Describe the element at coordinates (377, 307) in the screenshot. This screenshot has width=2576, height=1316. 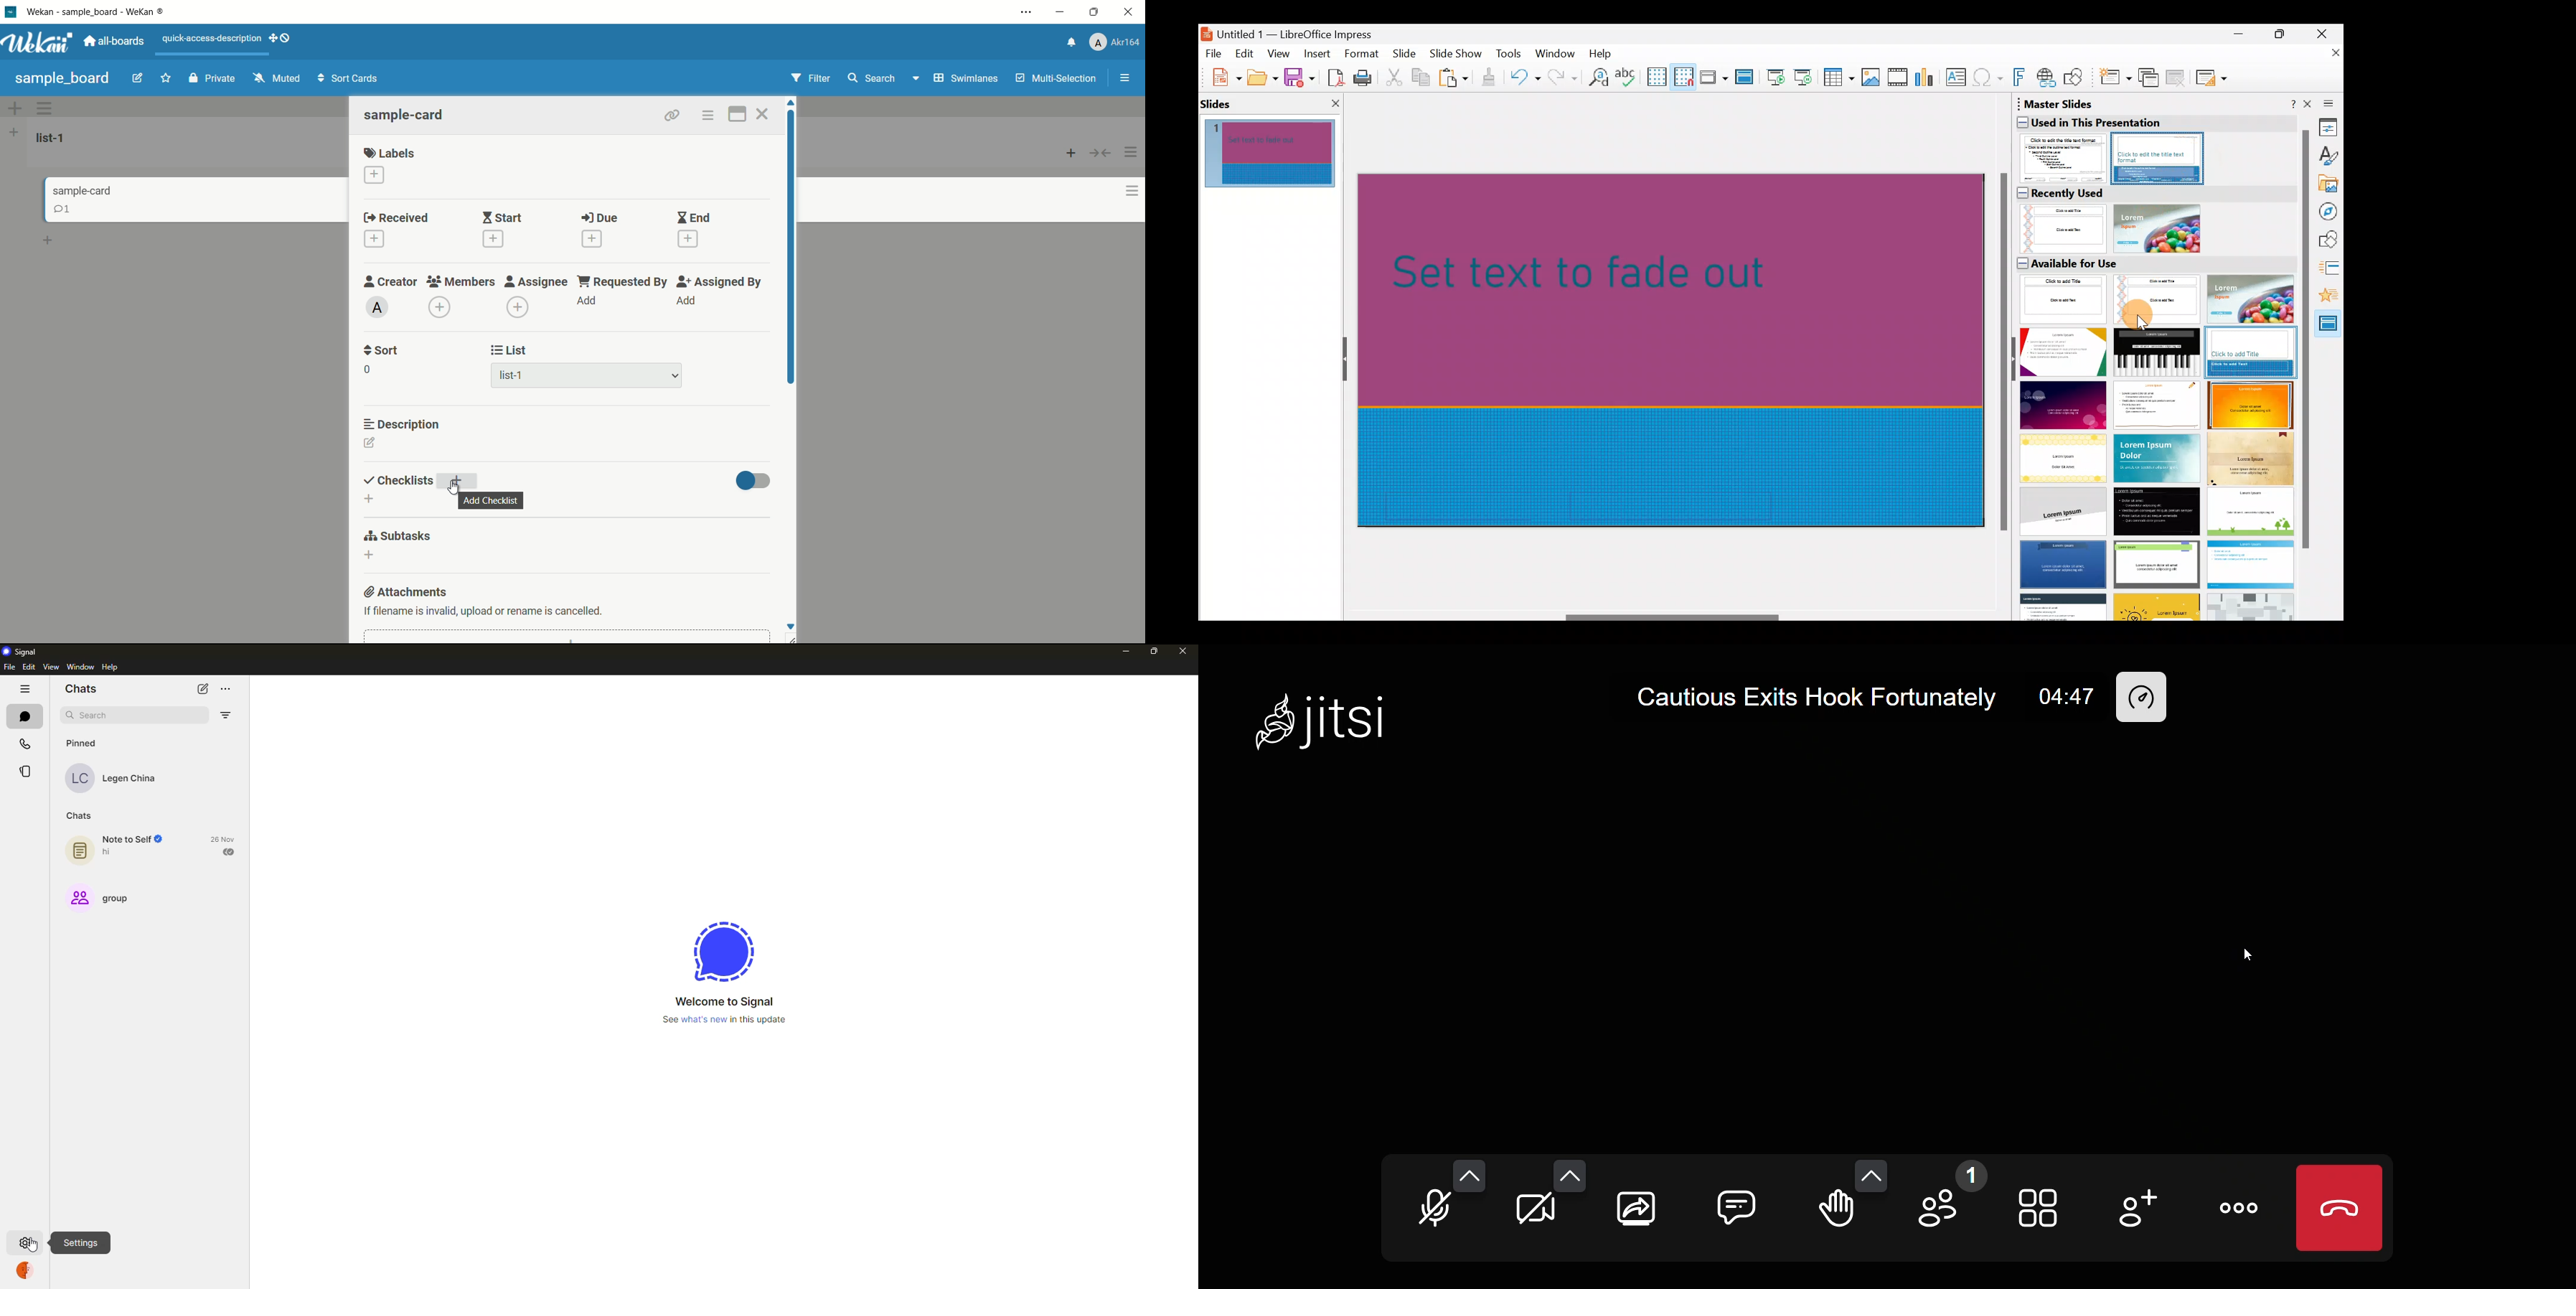
I see `admin` at that location.